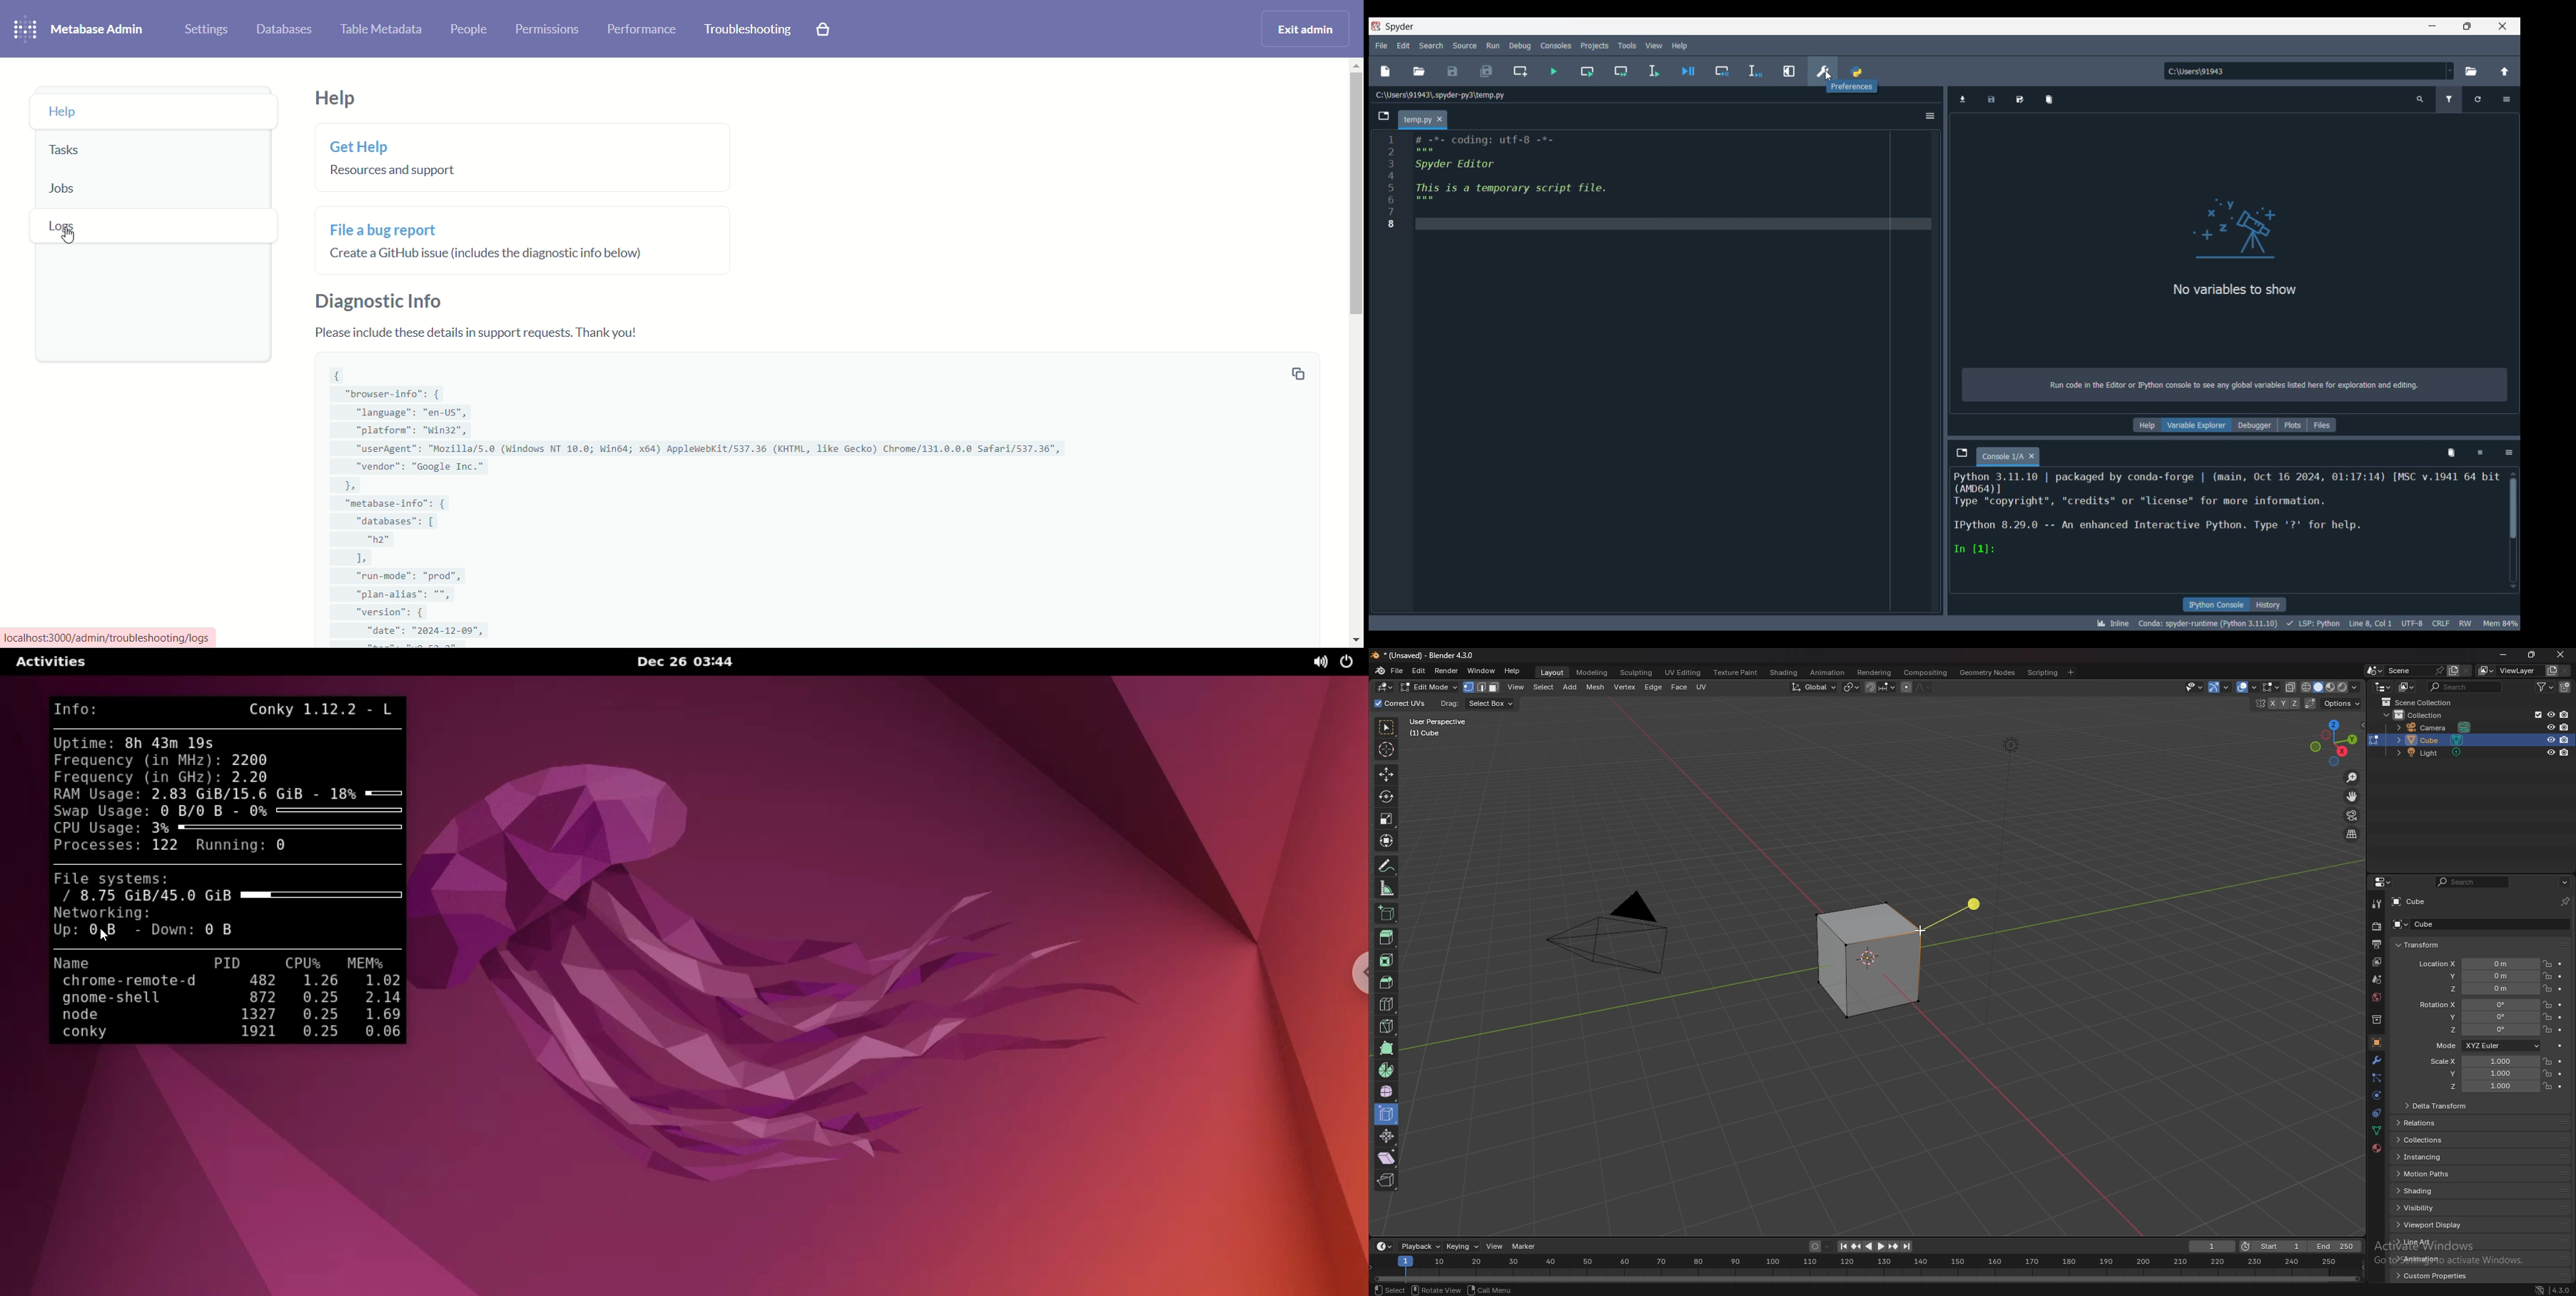 The image size is (2576, 1316). Describe the element at coordinates (2432, 1275) in the screenshot. I see `custom properties` at that location.